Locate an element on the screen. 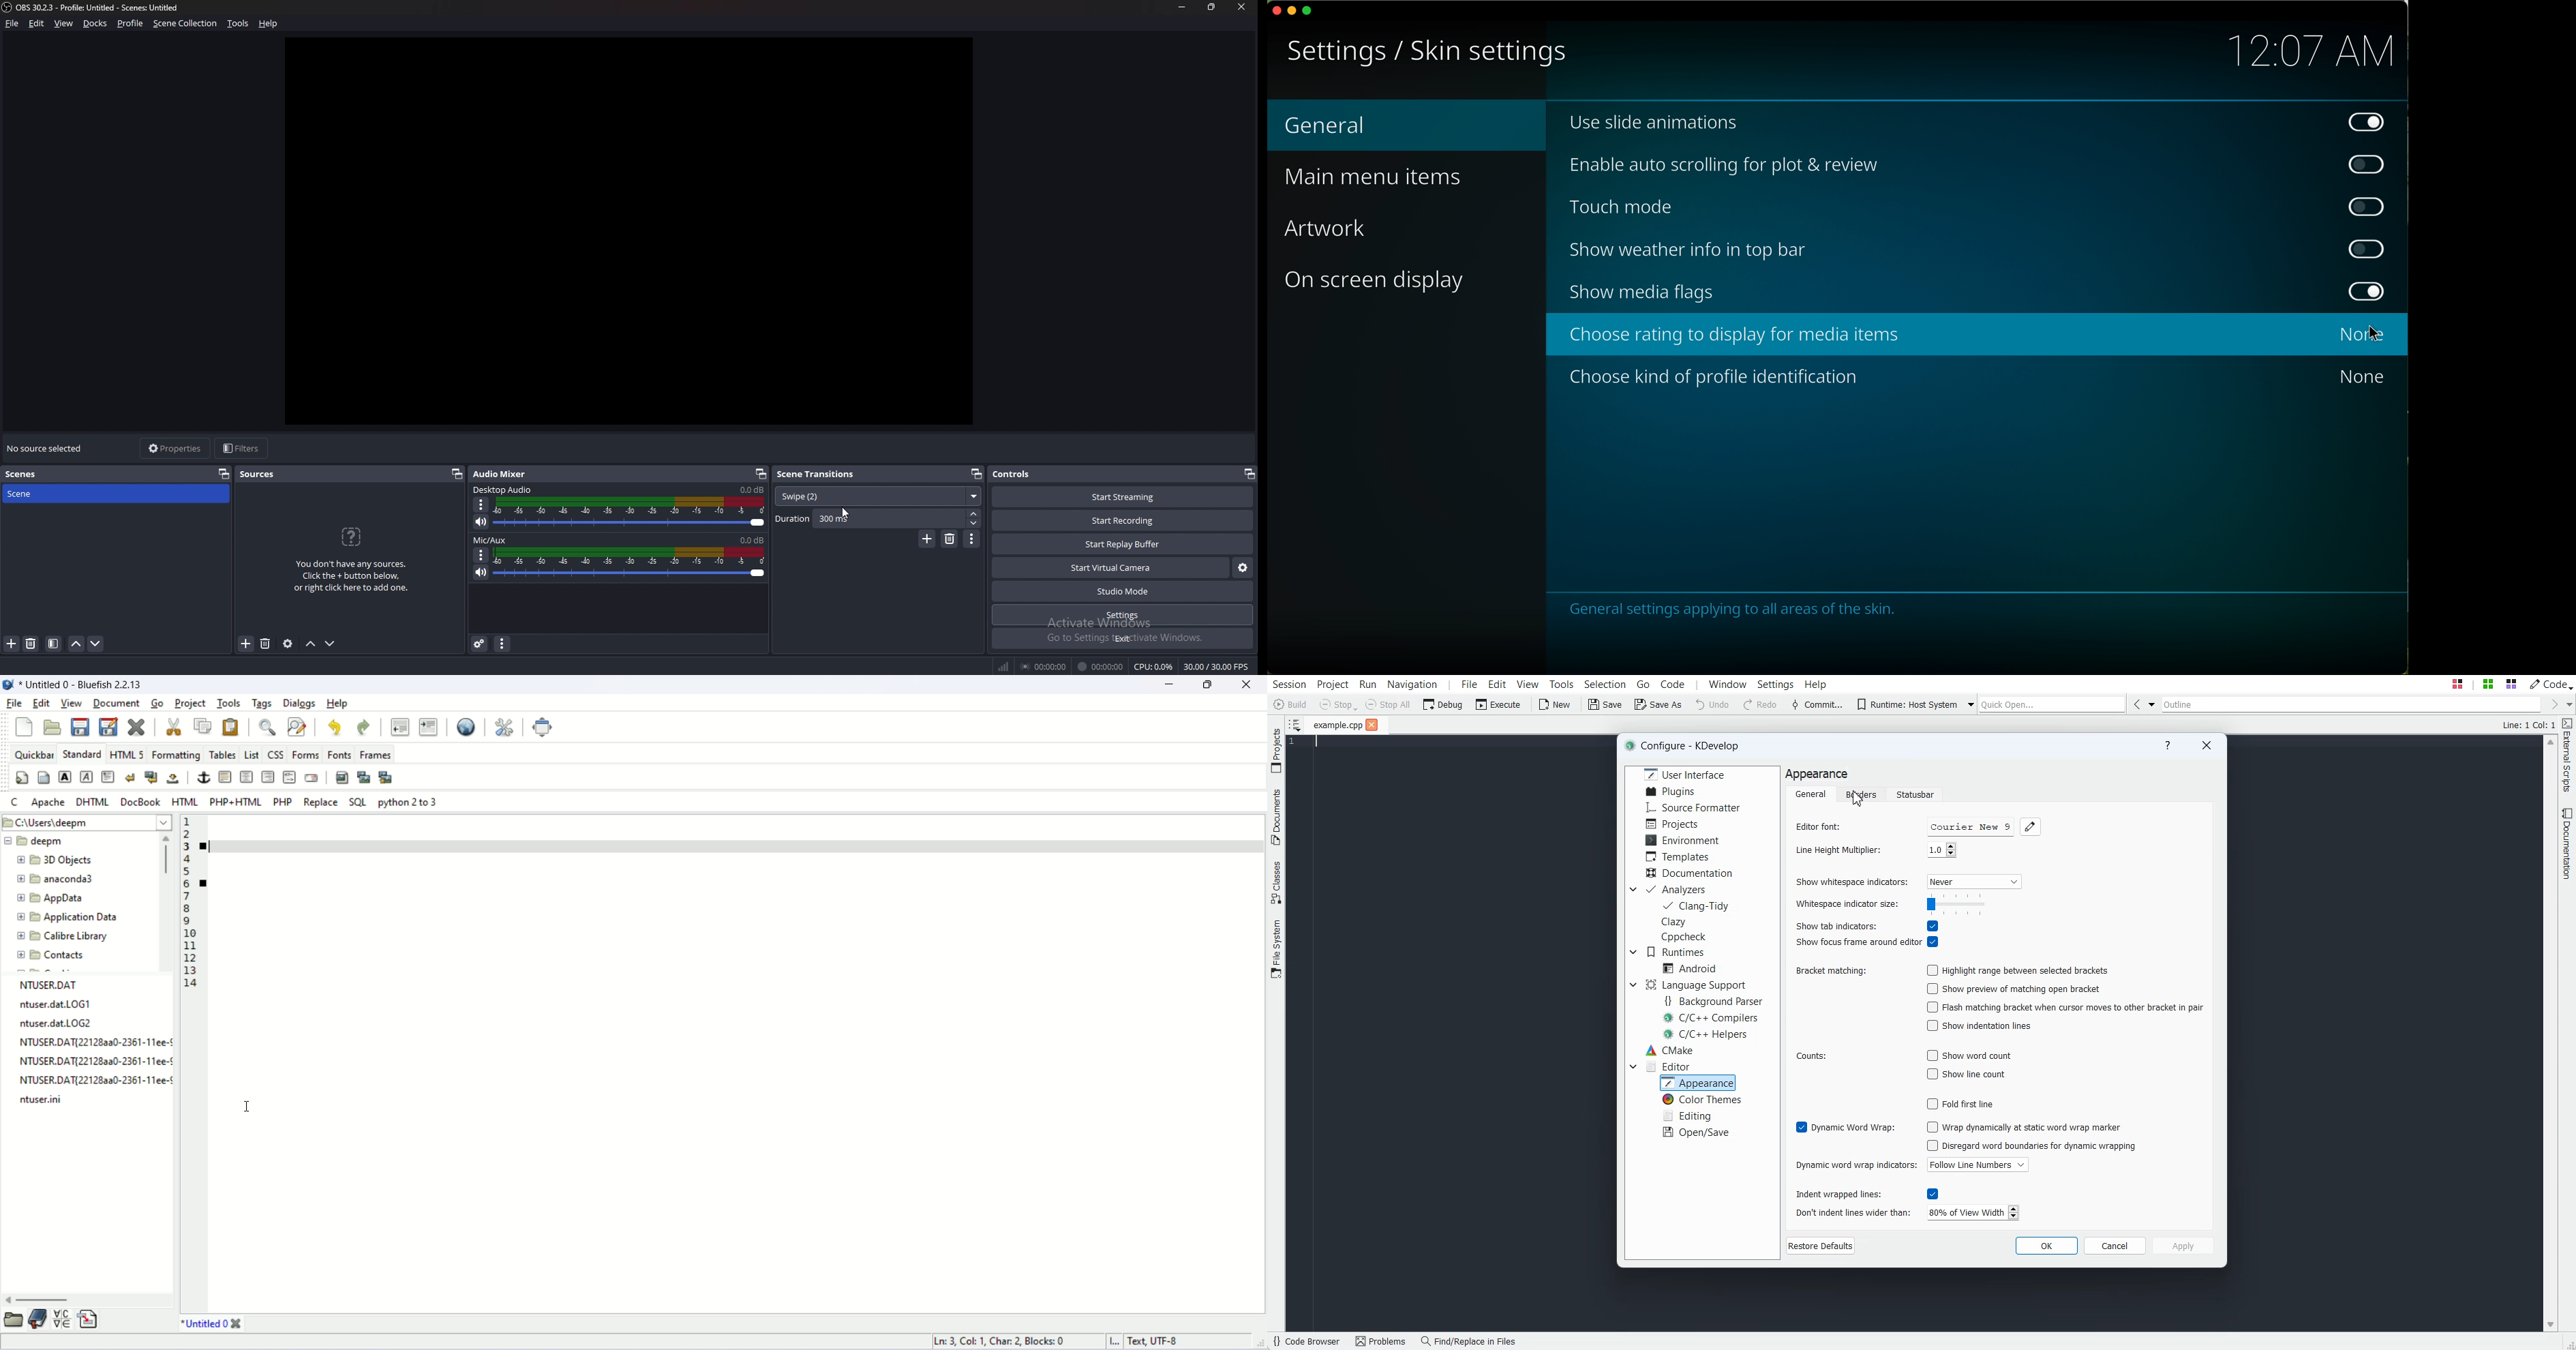 Image resolution: width=2576 pixels, height=1372 pixels. move scene down is located at coordinates (96, 644).